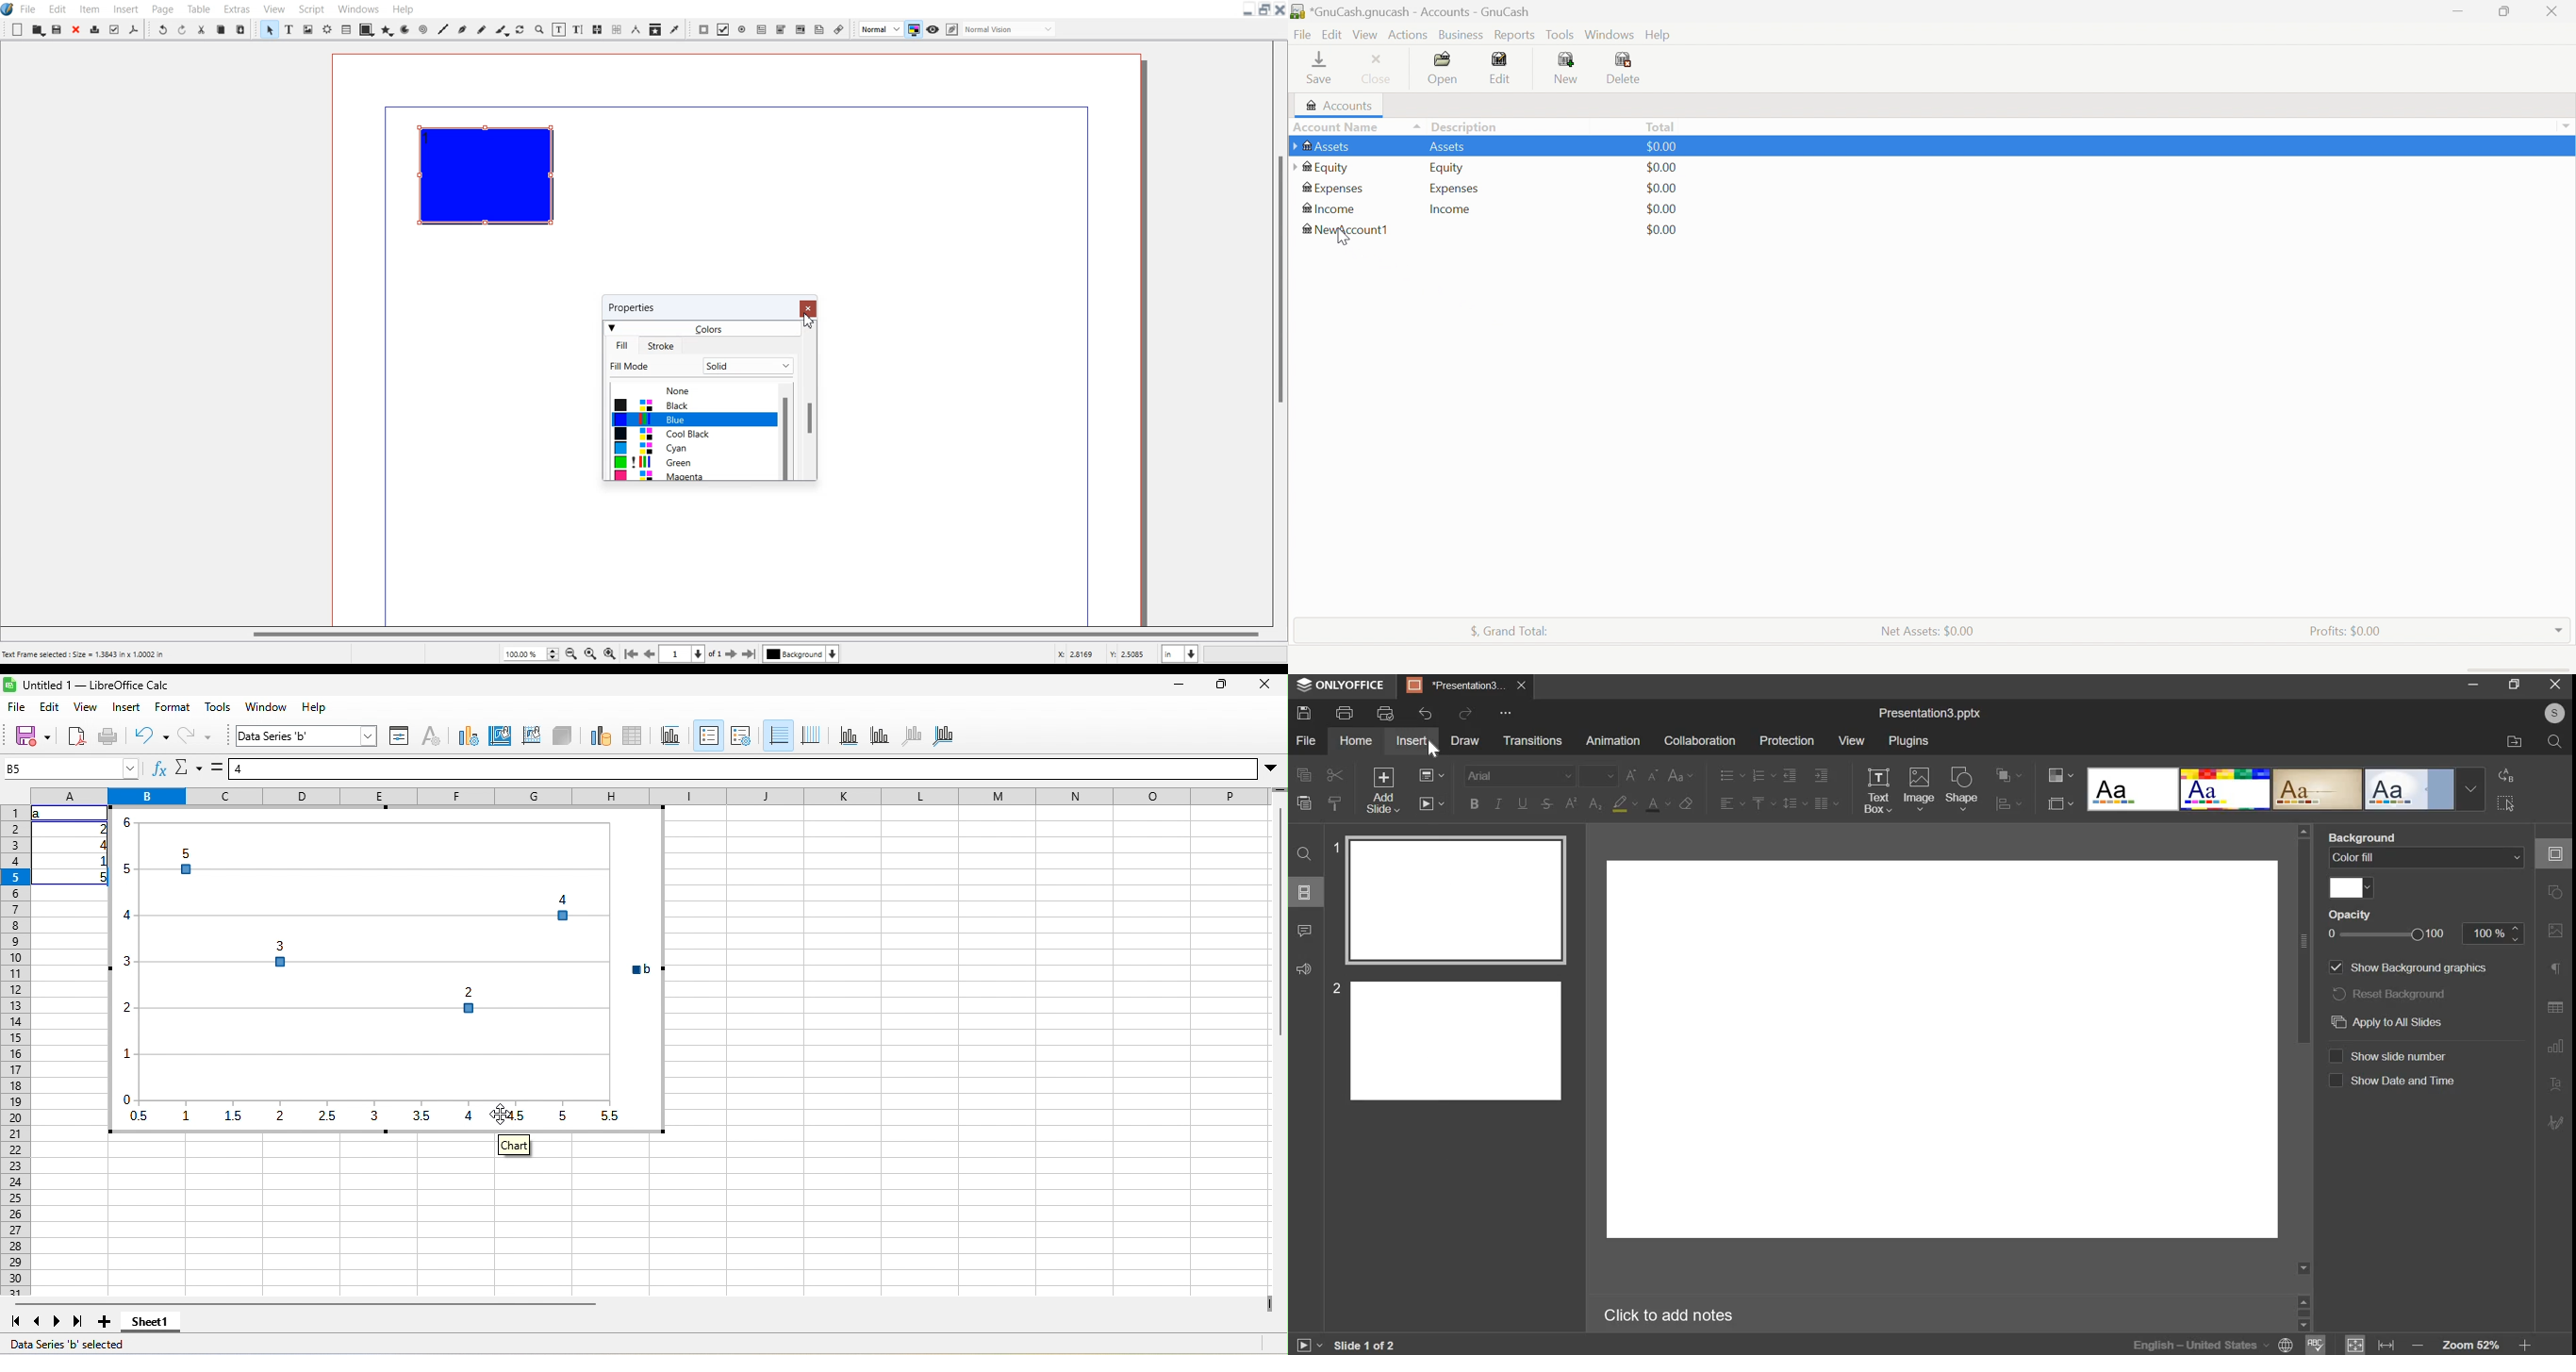  I want to click on PDF Radio Button, so click(742, 30).